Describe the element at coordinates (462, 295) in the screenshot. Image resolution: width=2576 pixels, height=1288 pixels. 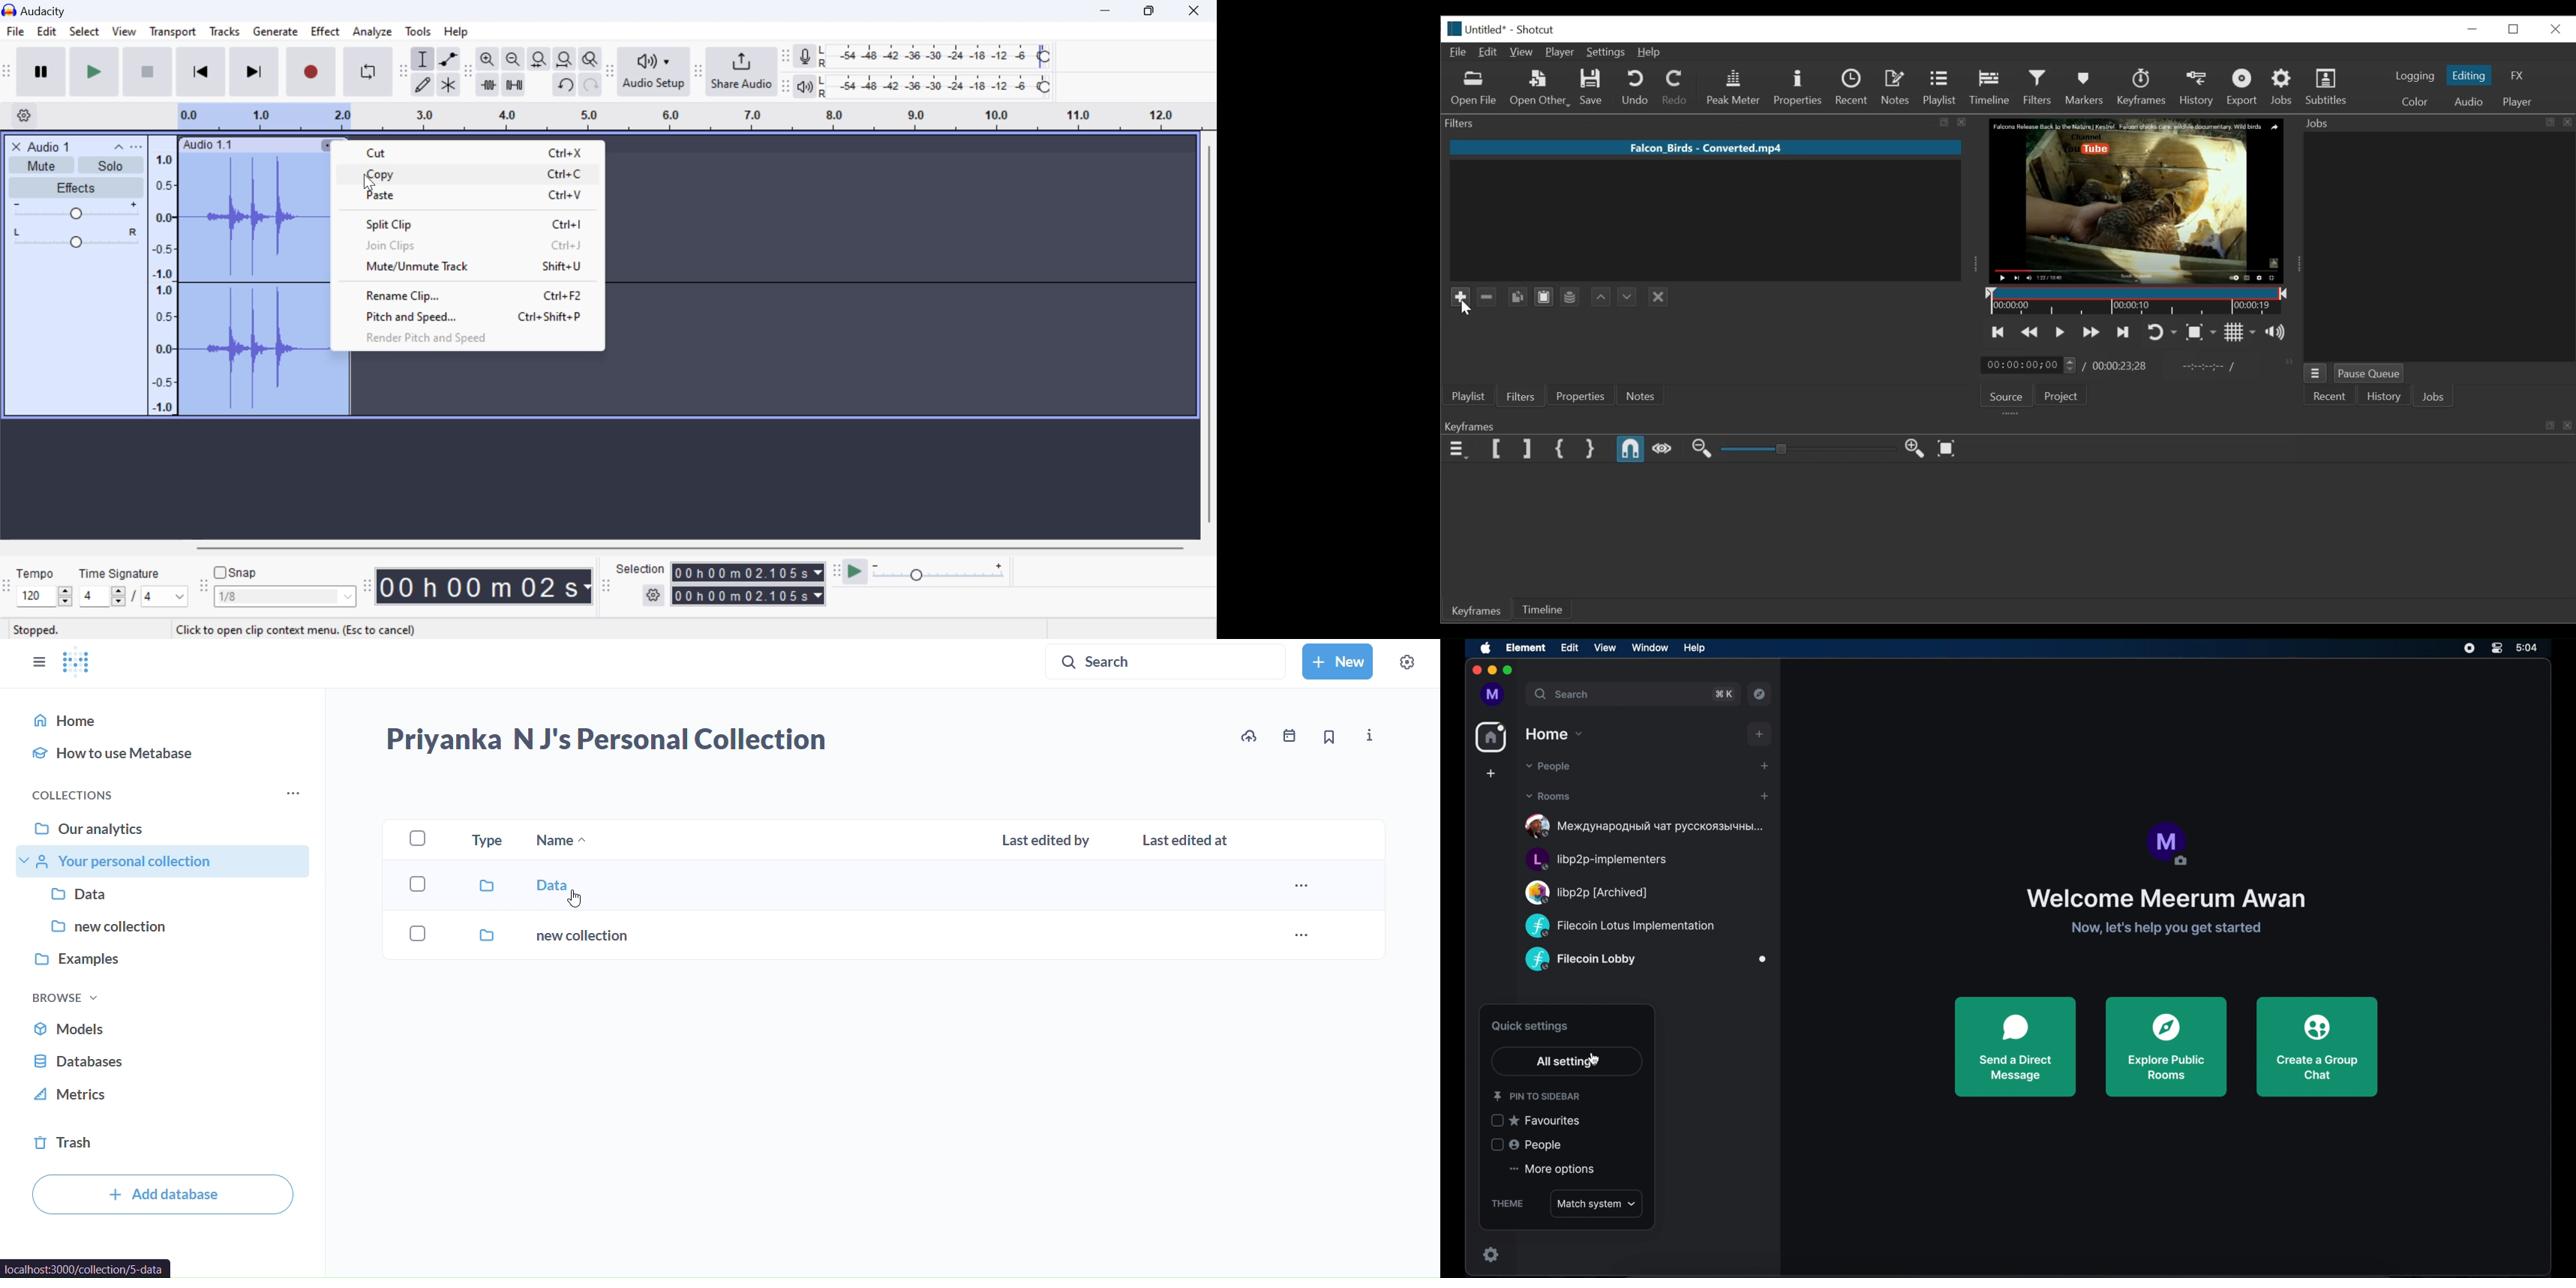
I see `Rename Clip` at that location.